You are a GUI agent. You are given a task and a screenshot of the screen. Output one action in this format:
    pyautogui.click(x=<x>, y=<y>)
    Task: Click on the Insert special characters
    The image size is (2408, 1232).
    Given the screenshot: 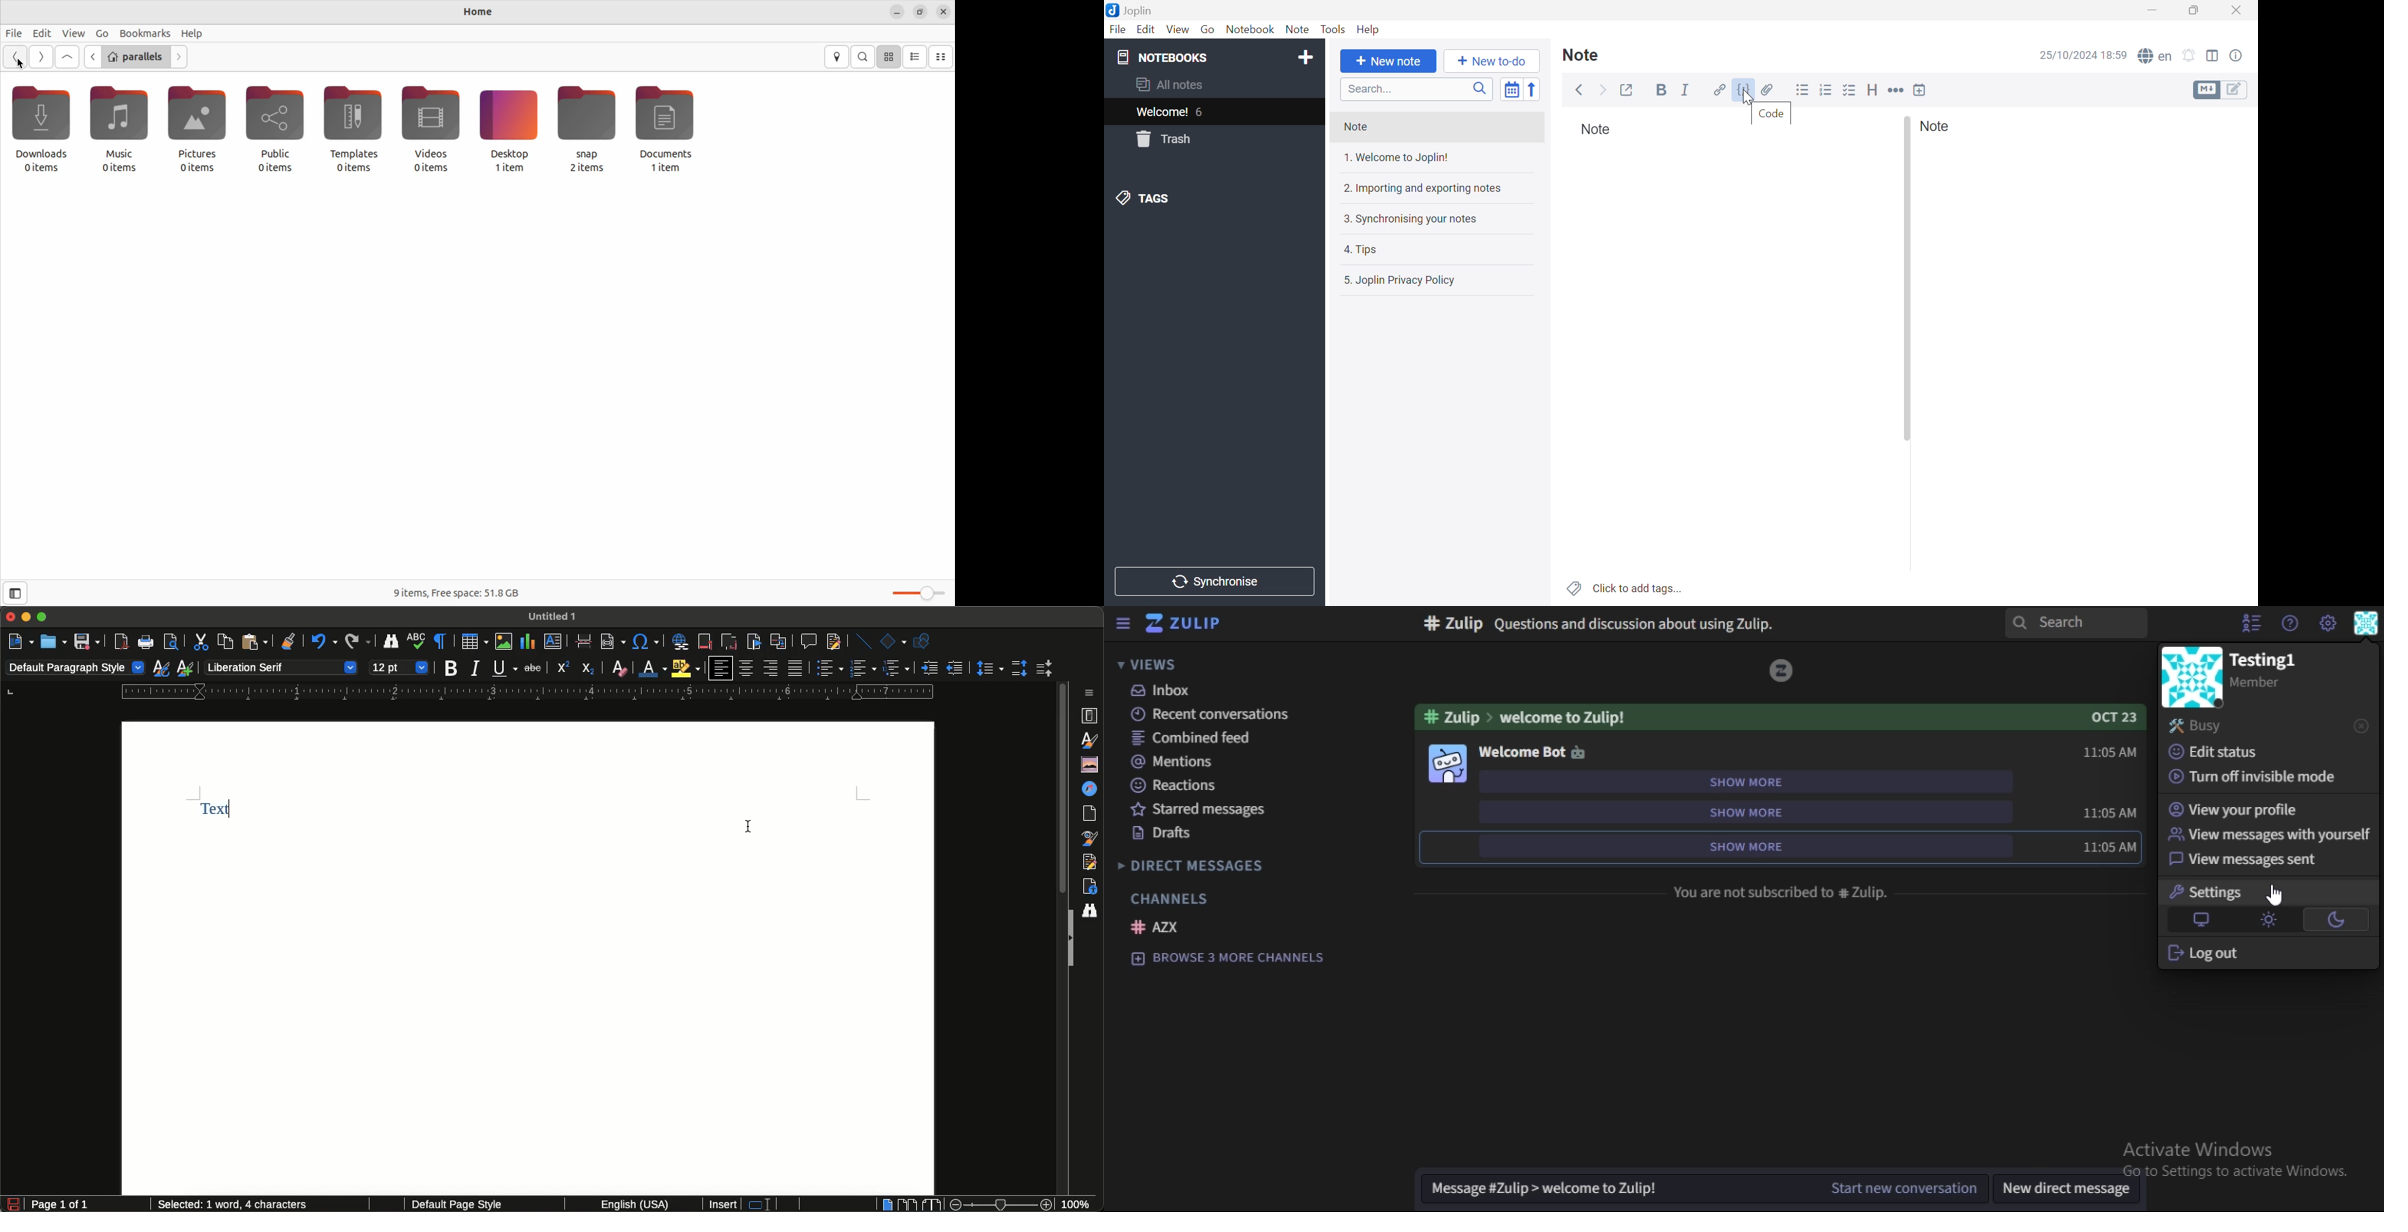 What is the action you would take?
    pyautogui.click(x=647, y=641)
    